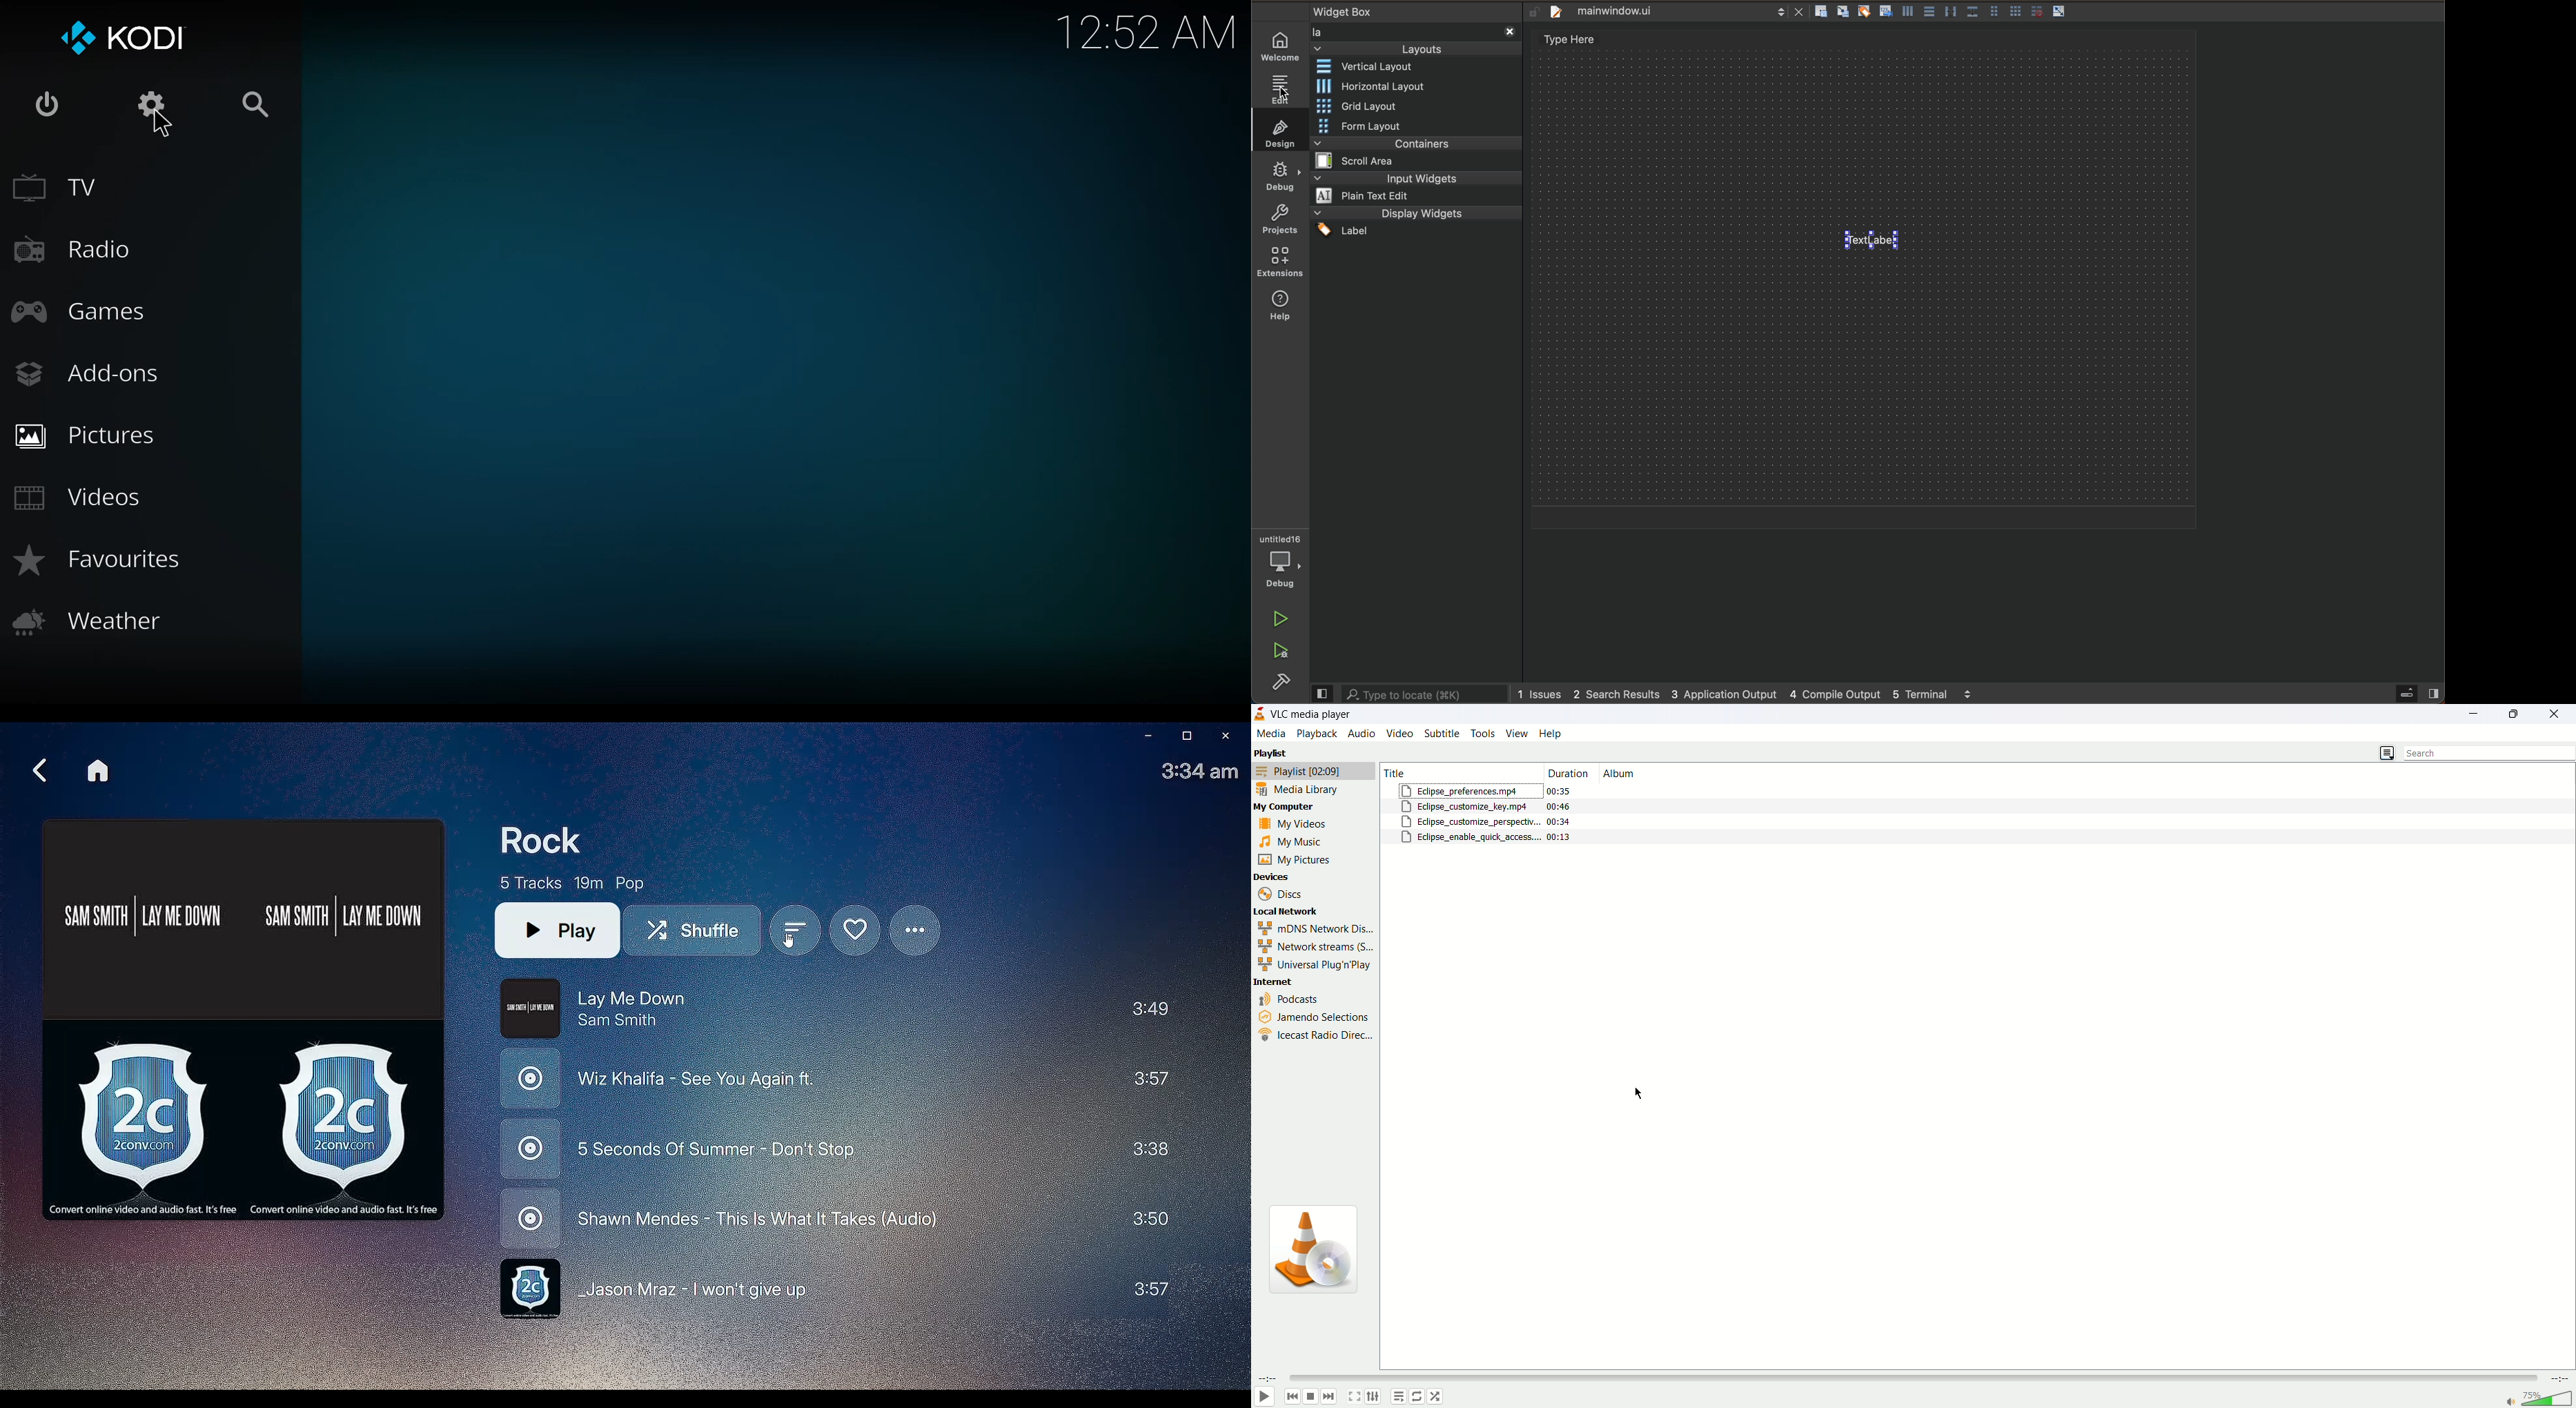 The height and width of the screenshot is (1428, 2576). What do you see at coordinates (1280, 45) in the screenshot?
I see `WELCOME` at bounding box center [1280, 45].